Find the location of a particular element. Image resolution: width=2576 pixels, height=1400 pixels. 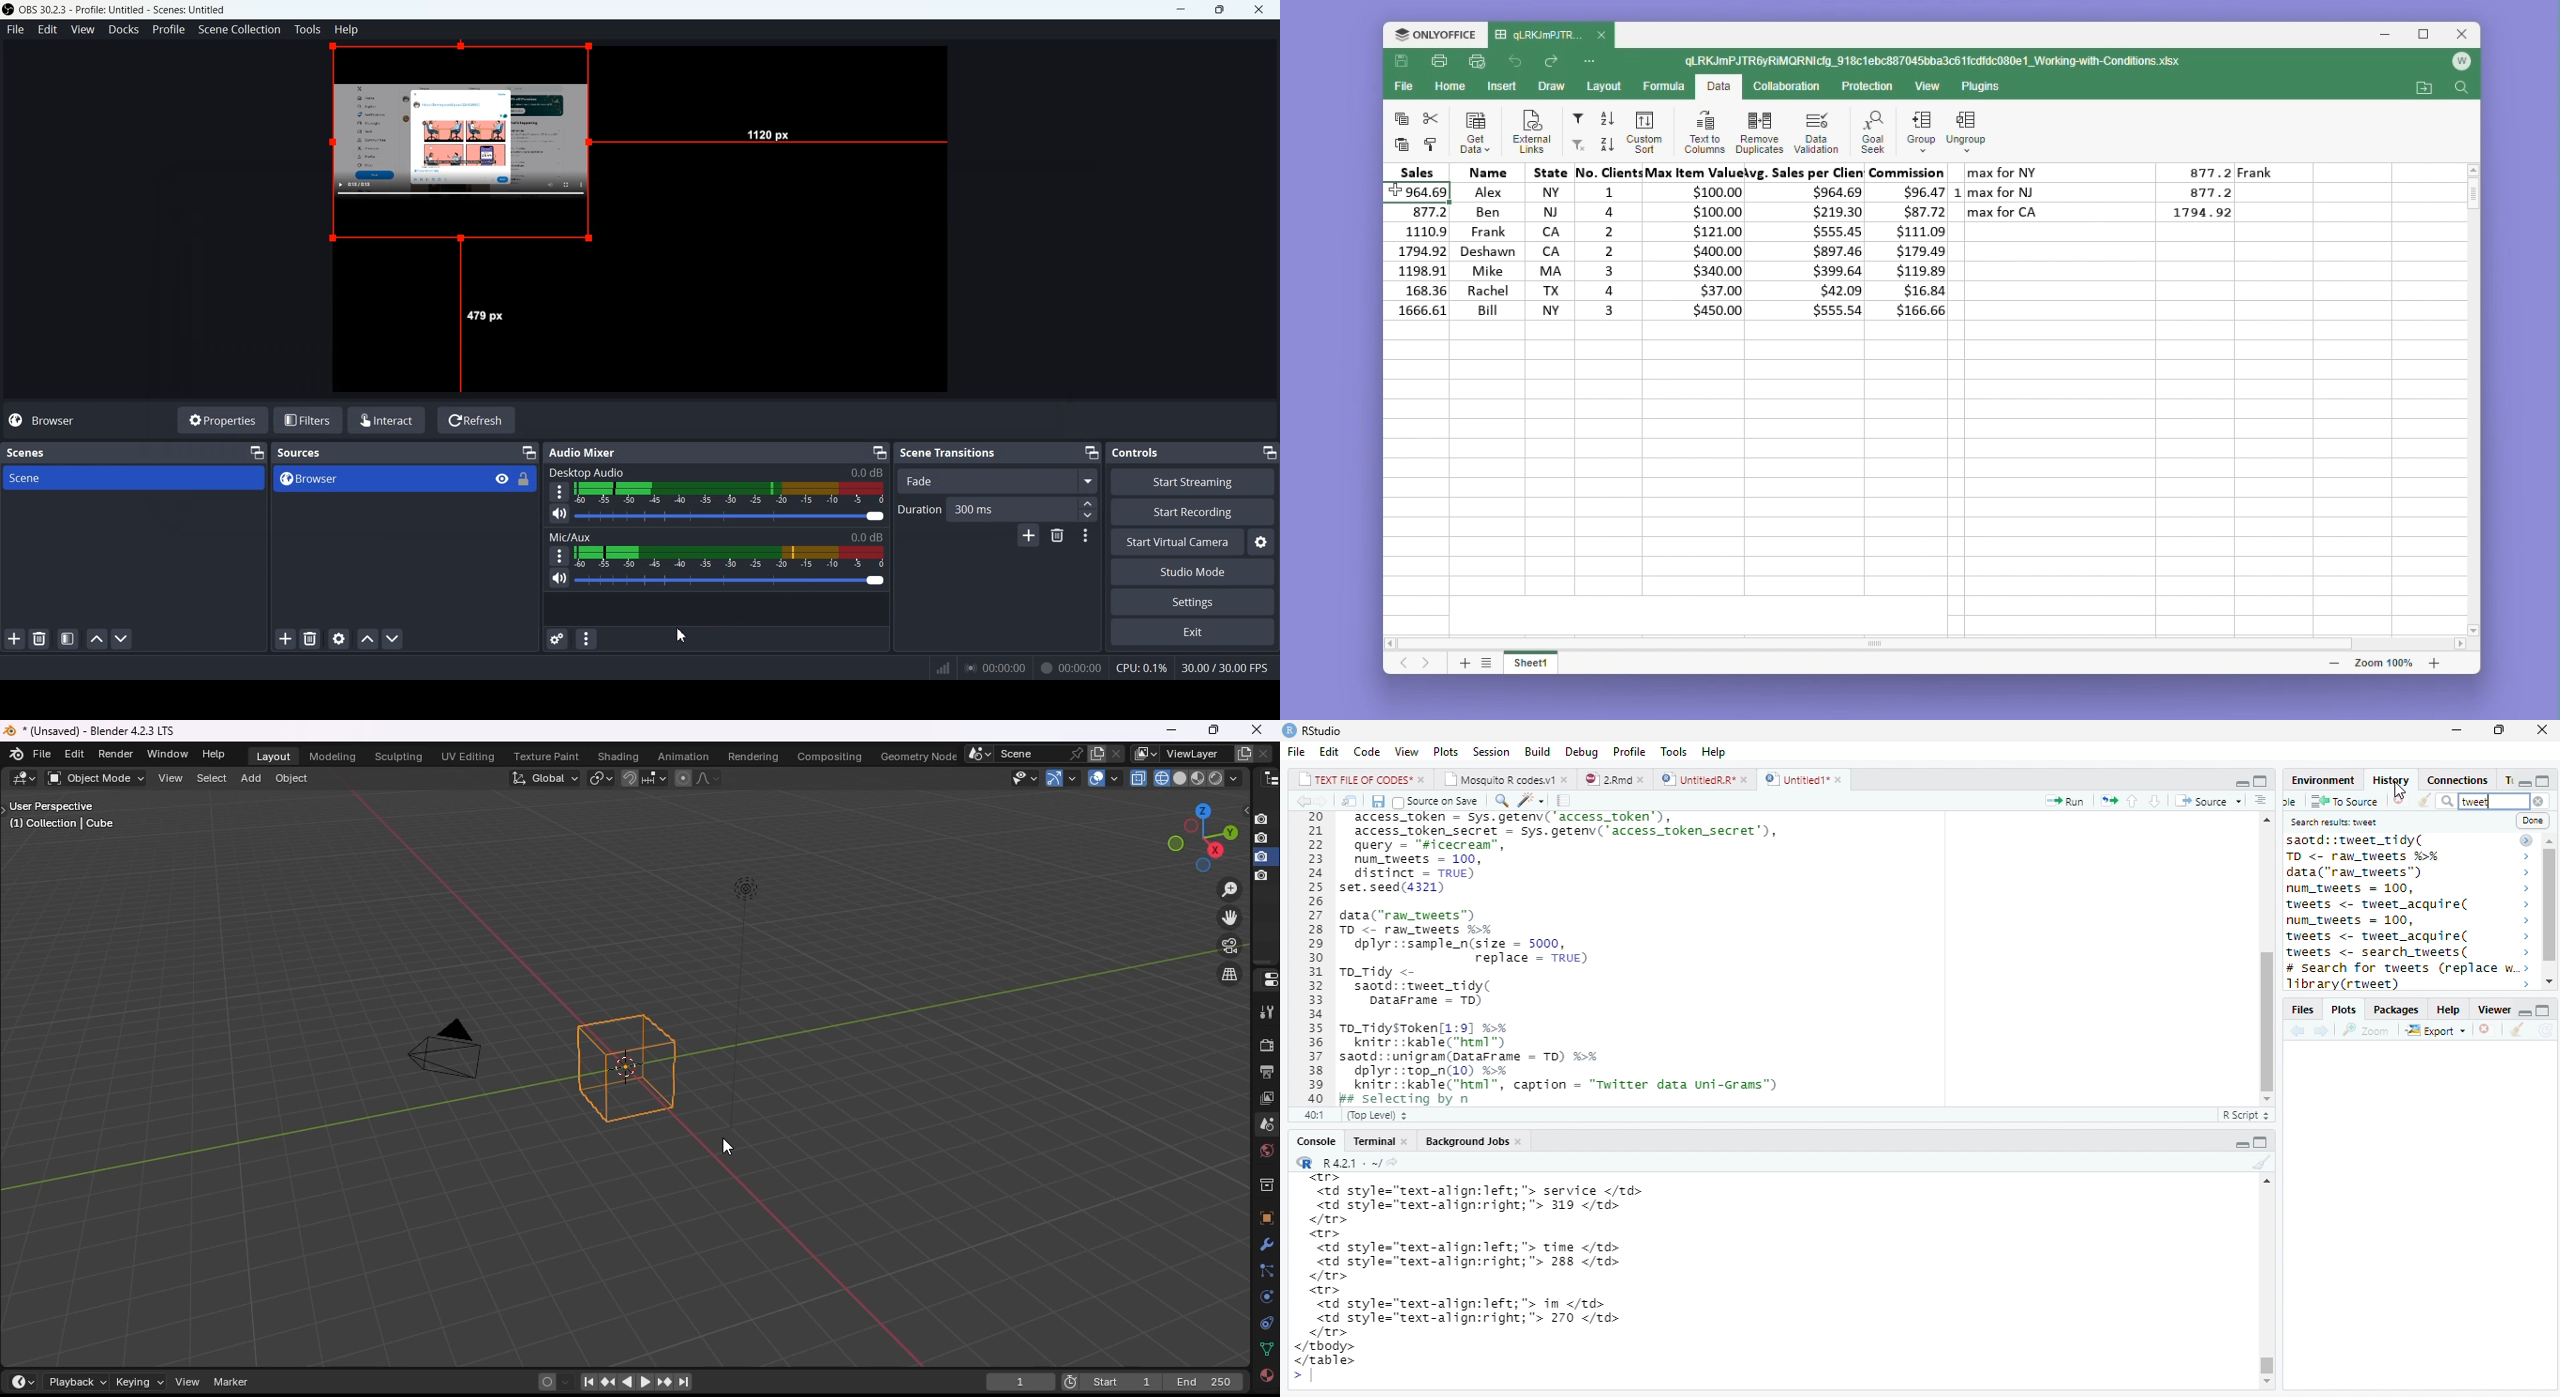

file name is located at coordinates (1551, 36).